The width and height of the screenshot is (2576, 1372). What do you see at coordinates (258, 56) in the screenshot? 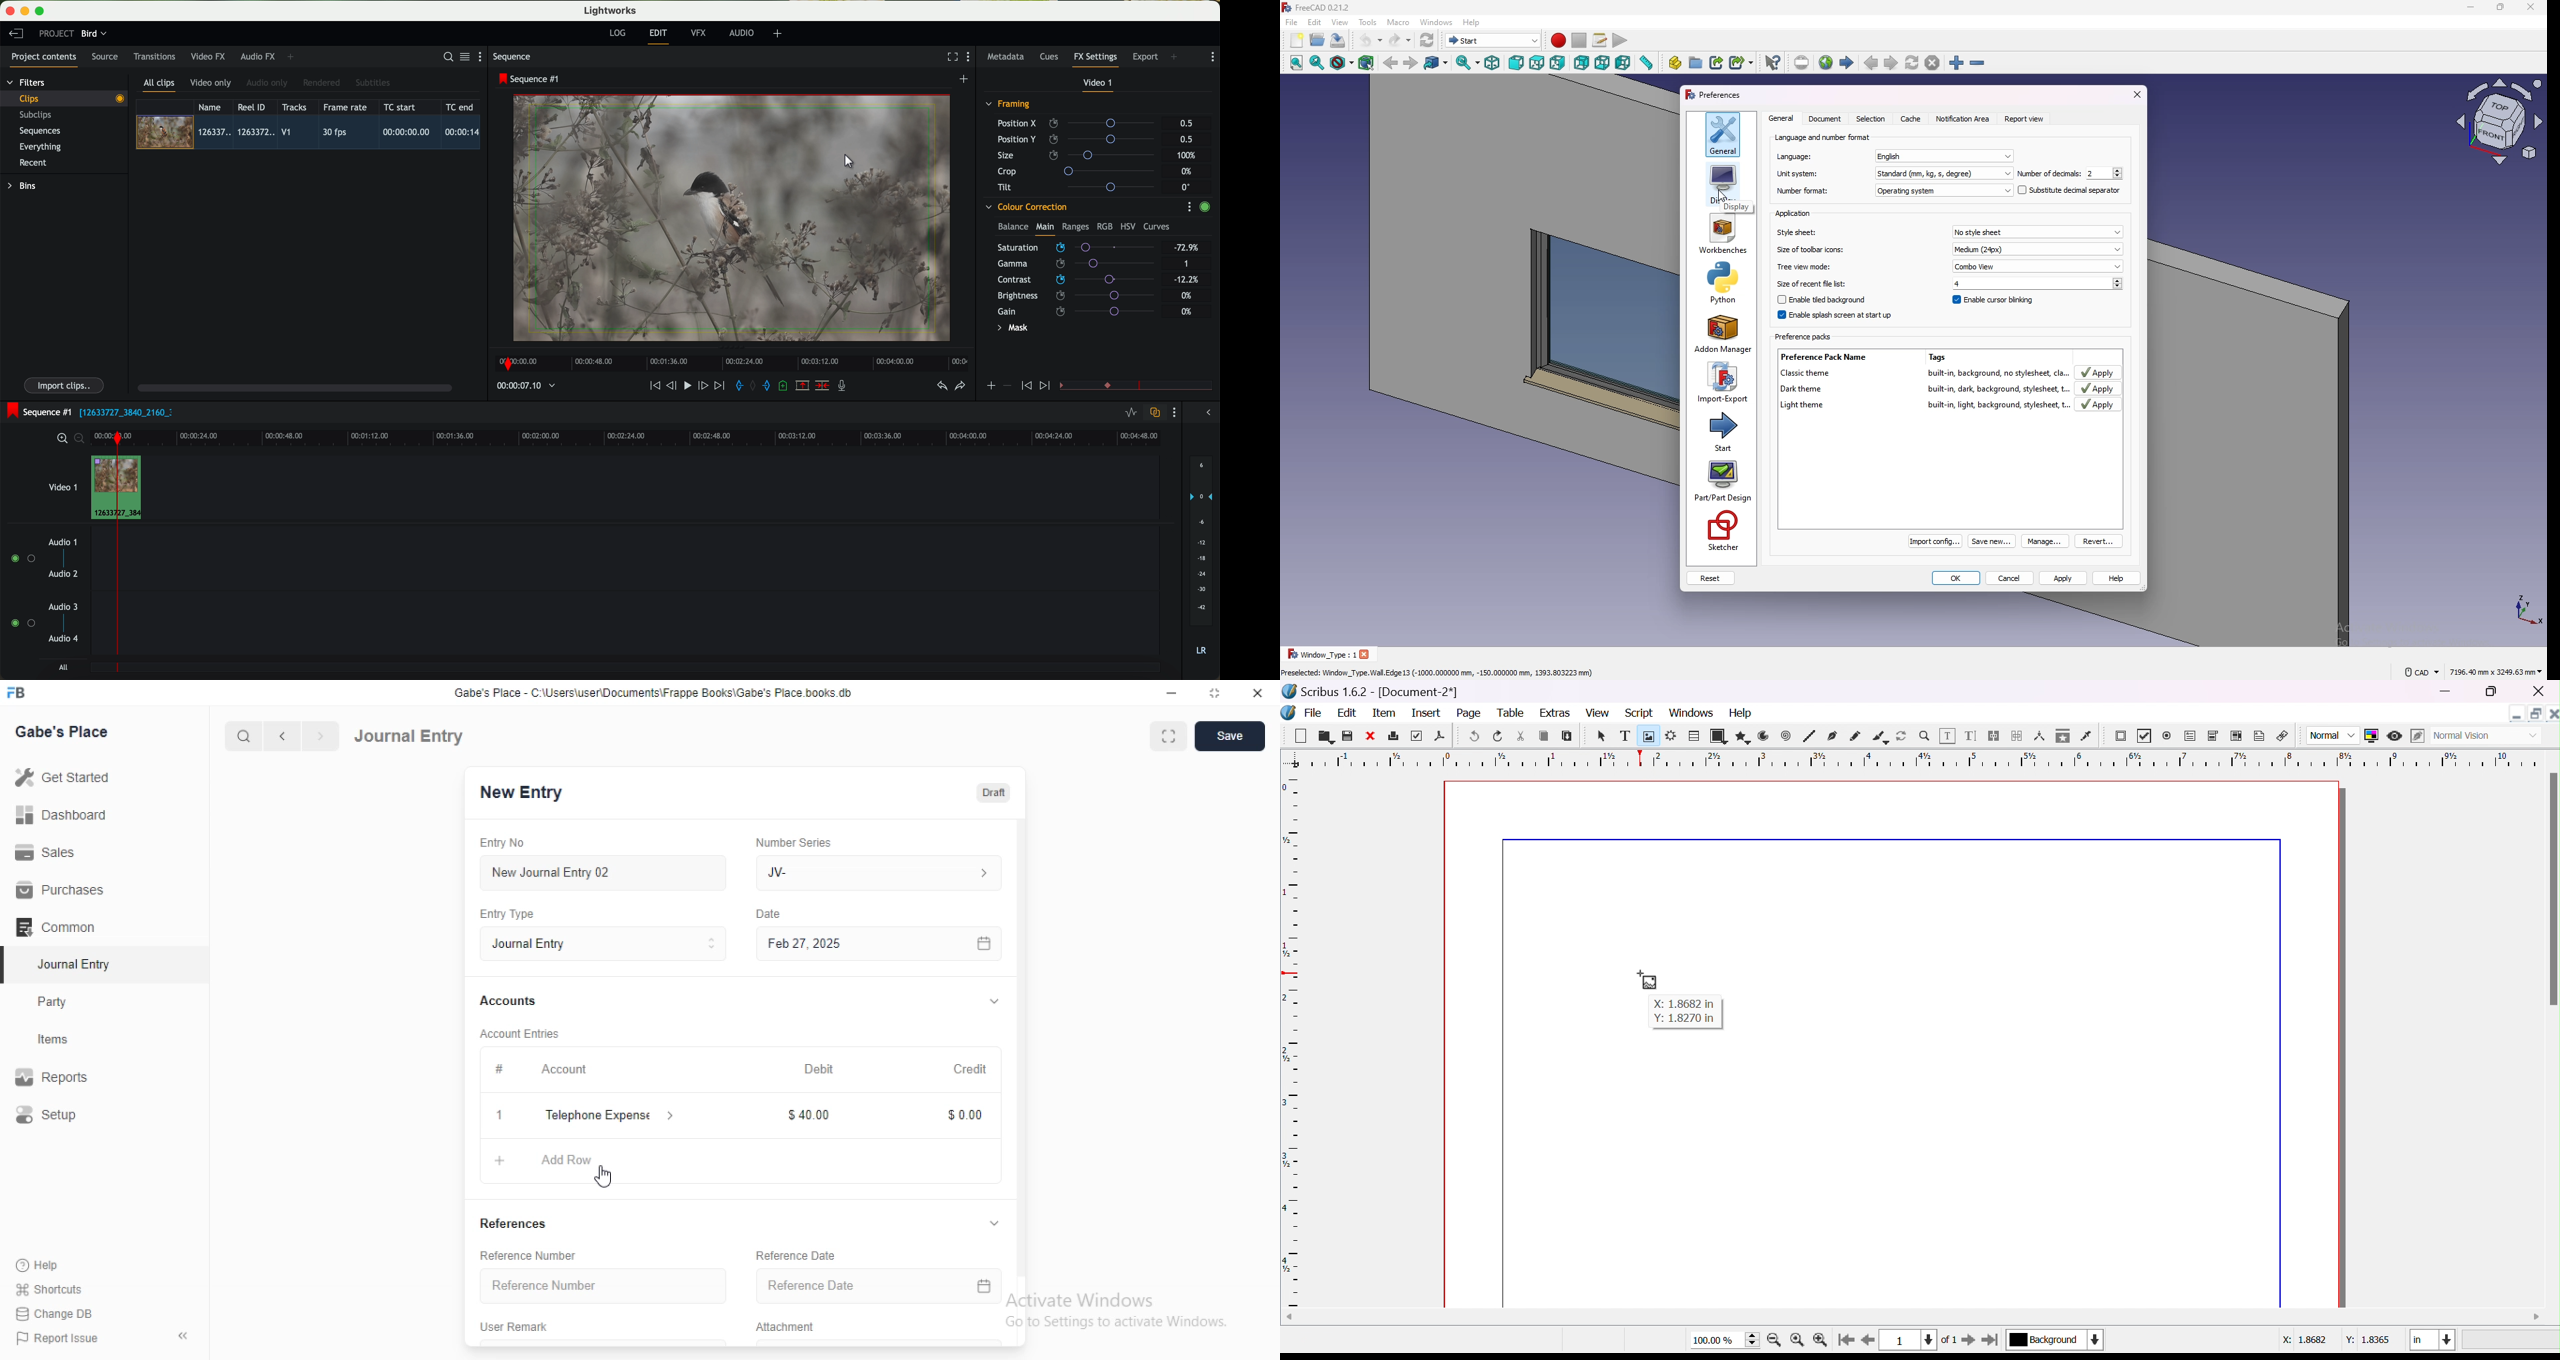
I see `audio FX` at bounding box center [258, 56].